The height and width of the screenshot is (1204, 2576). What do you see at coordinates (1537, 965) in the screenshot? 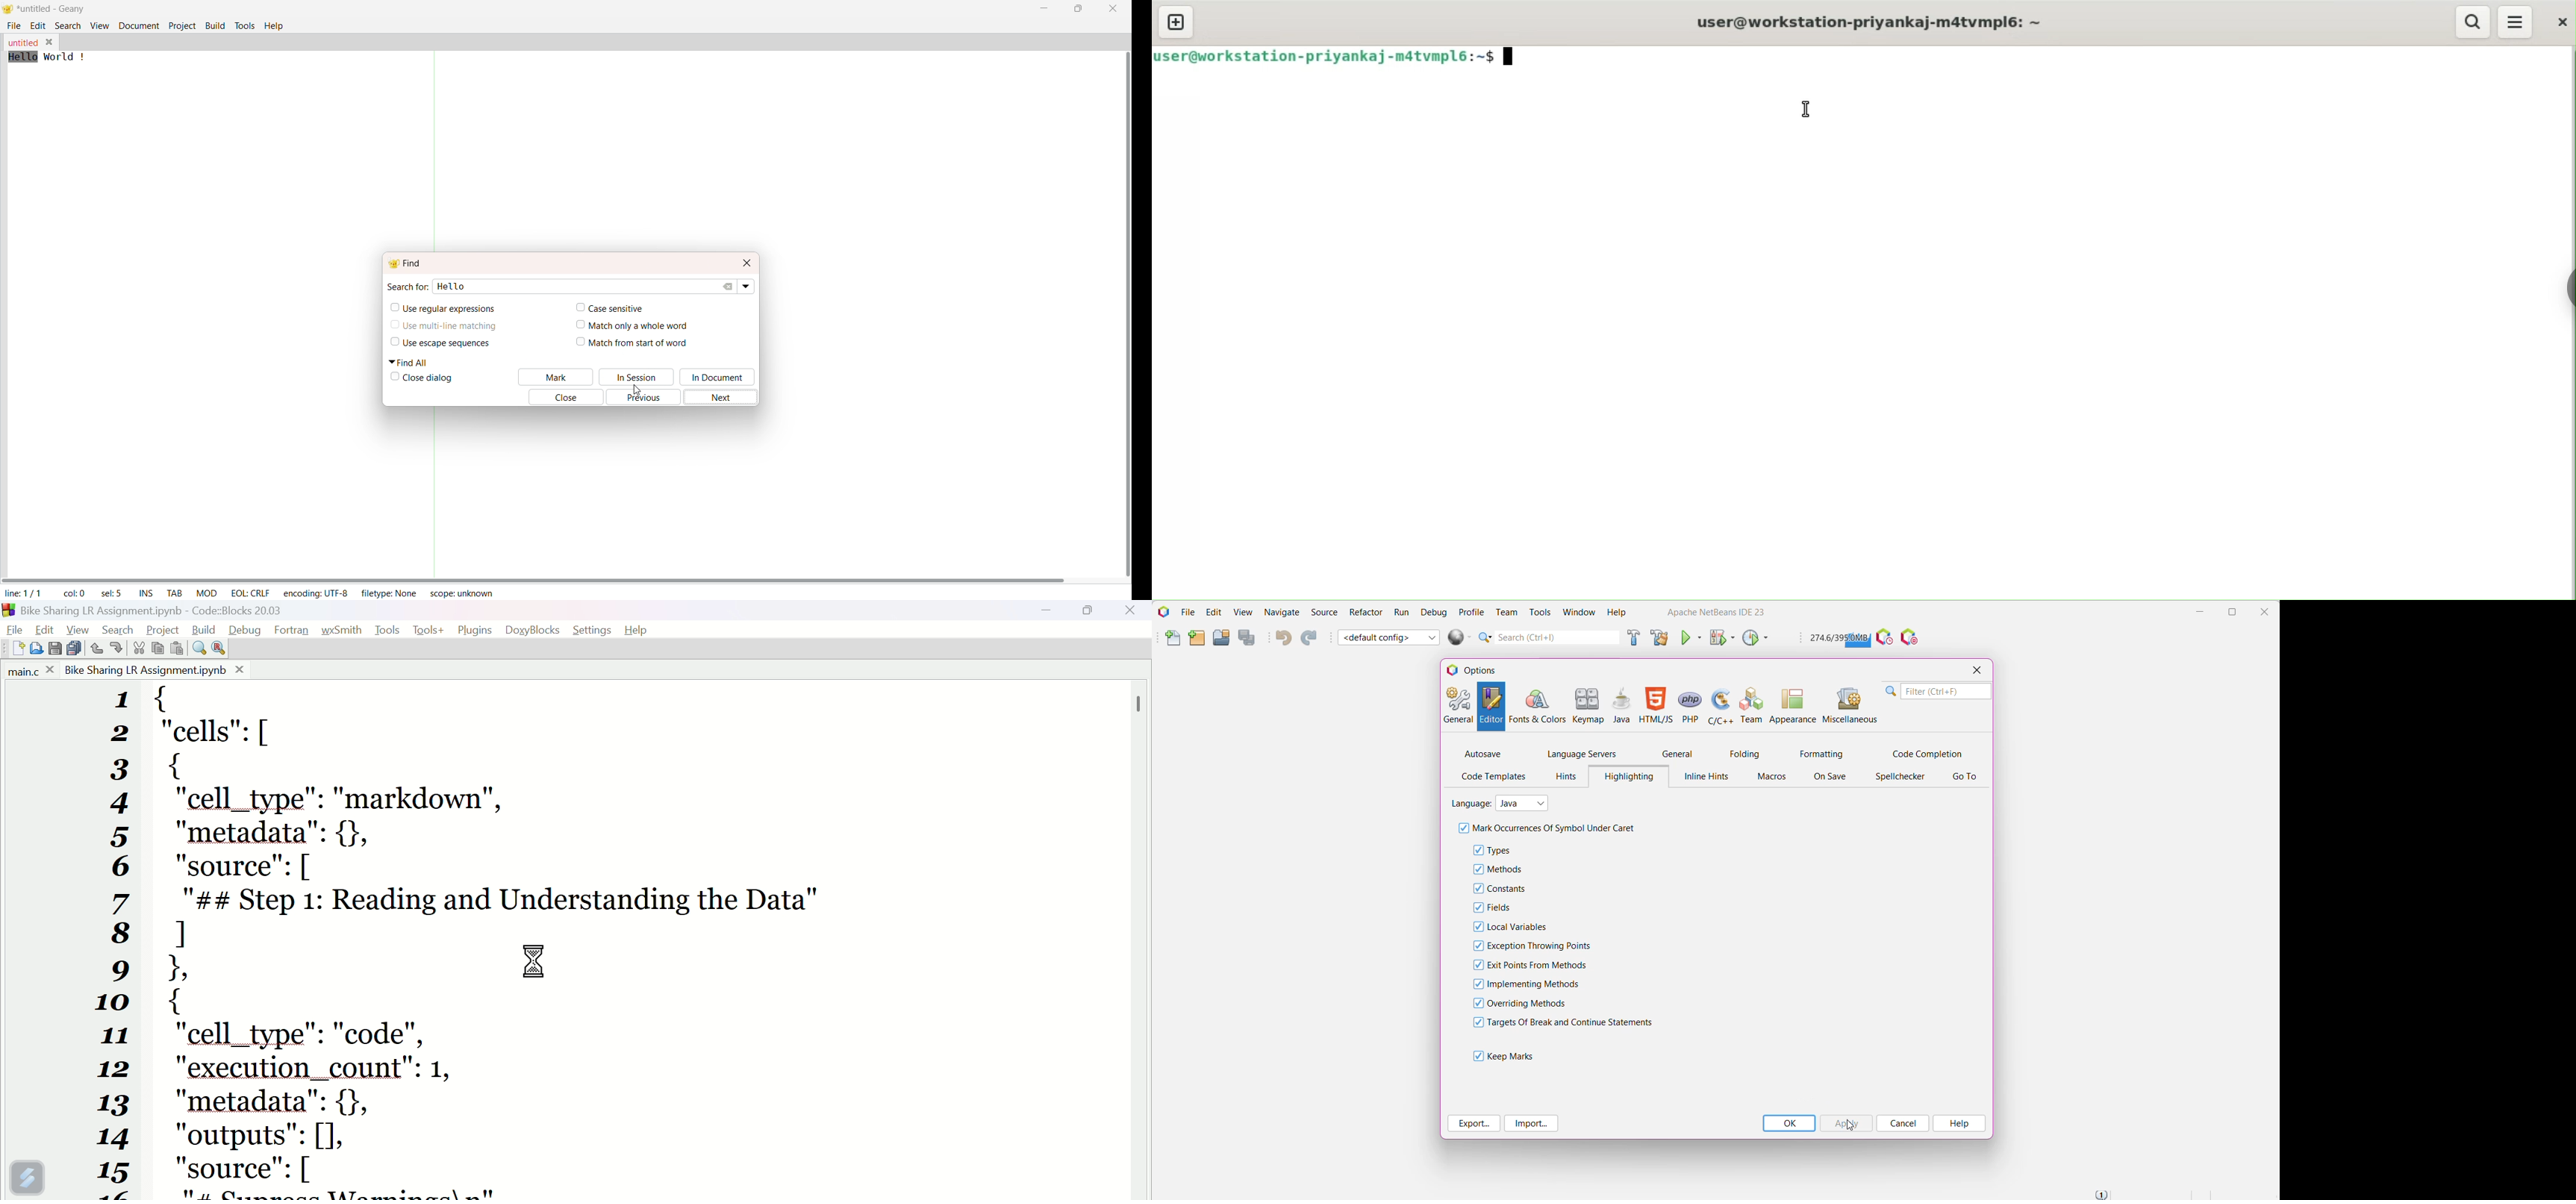
I see `Exit Points From Methods - click to enable` at bounding box center [1537, 965].